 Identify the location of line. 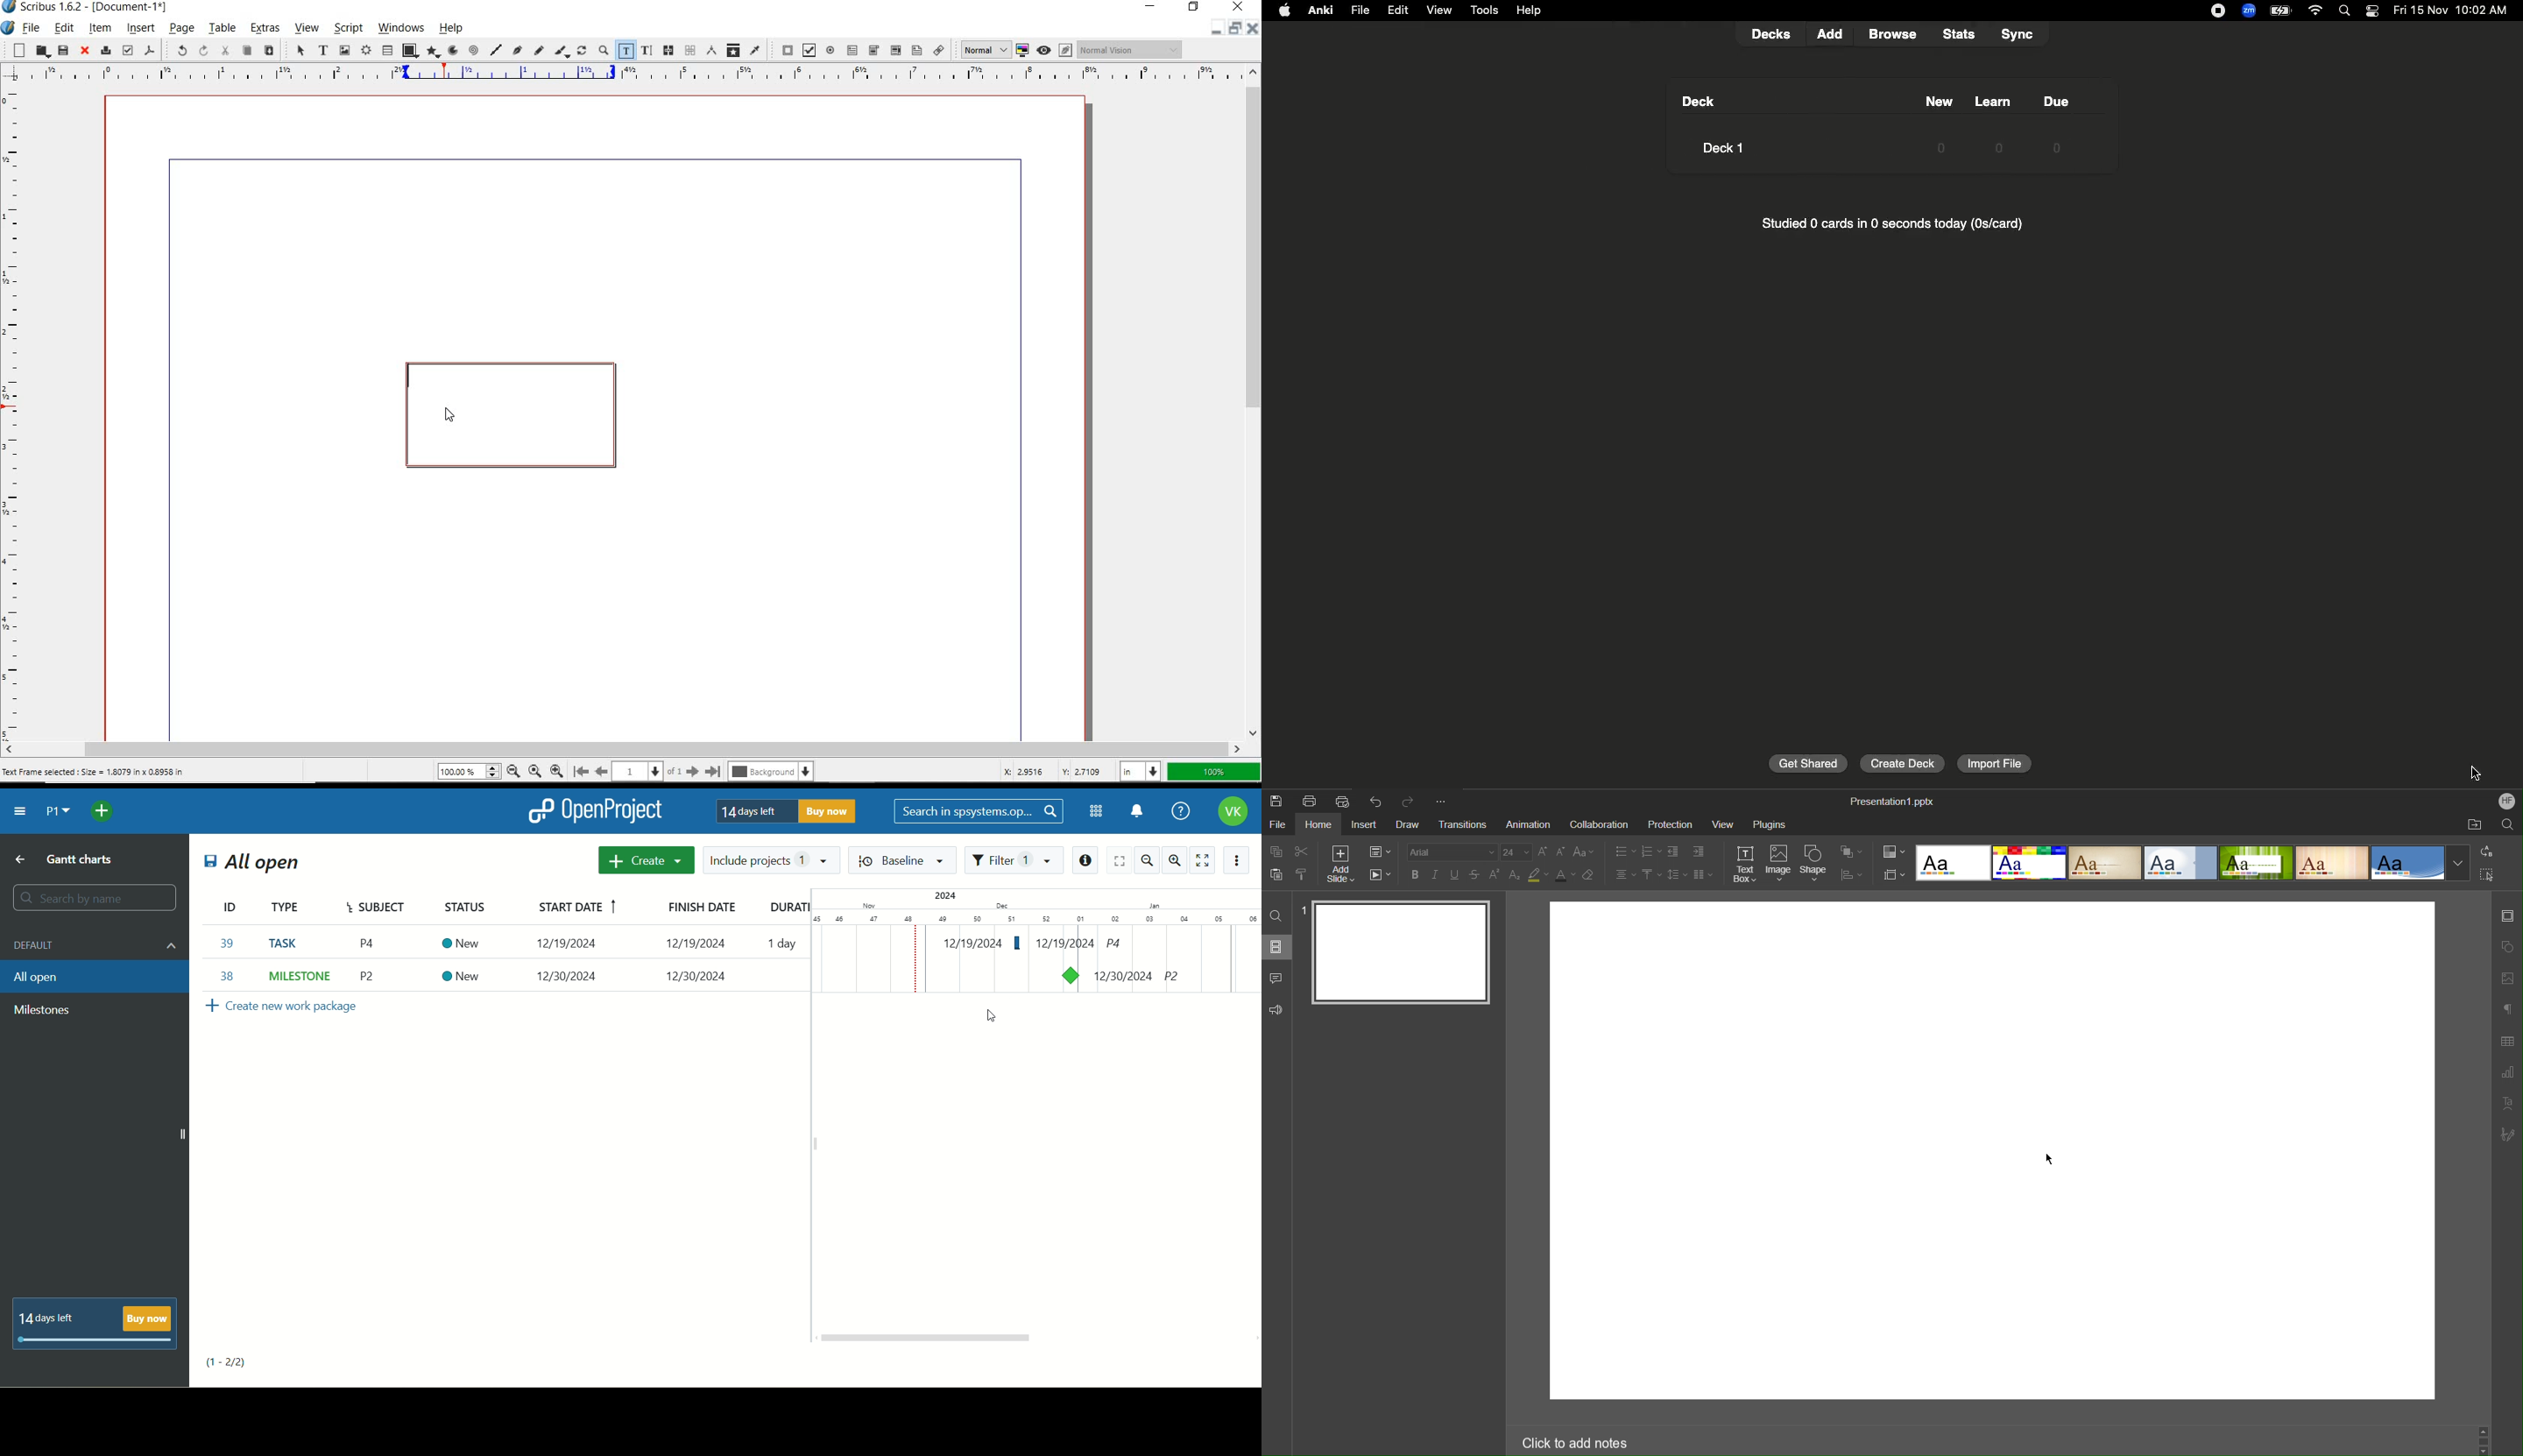
(496, 49).